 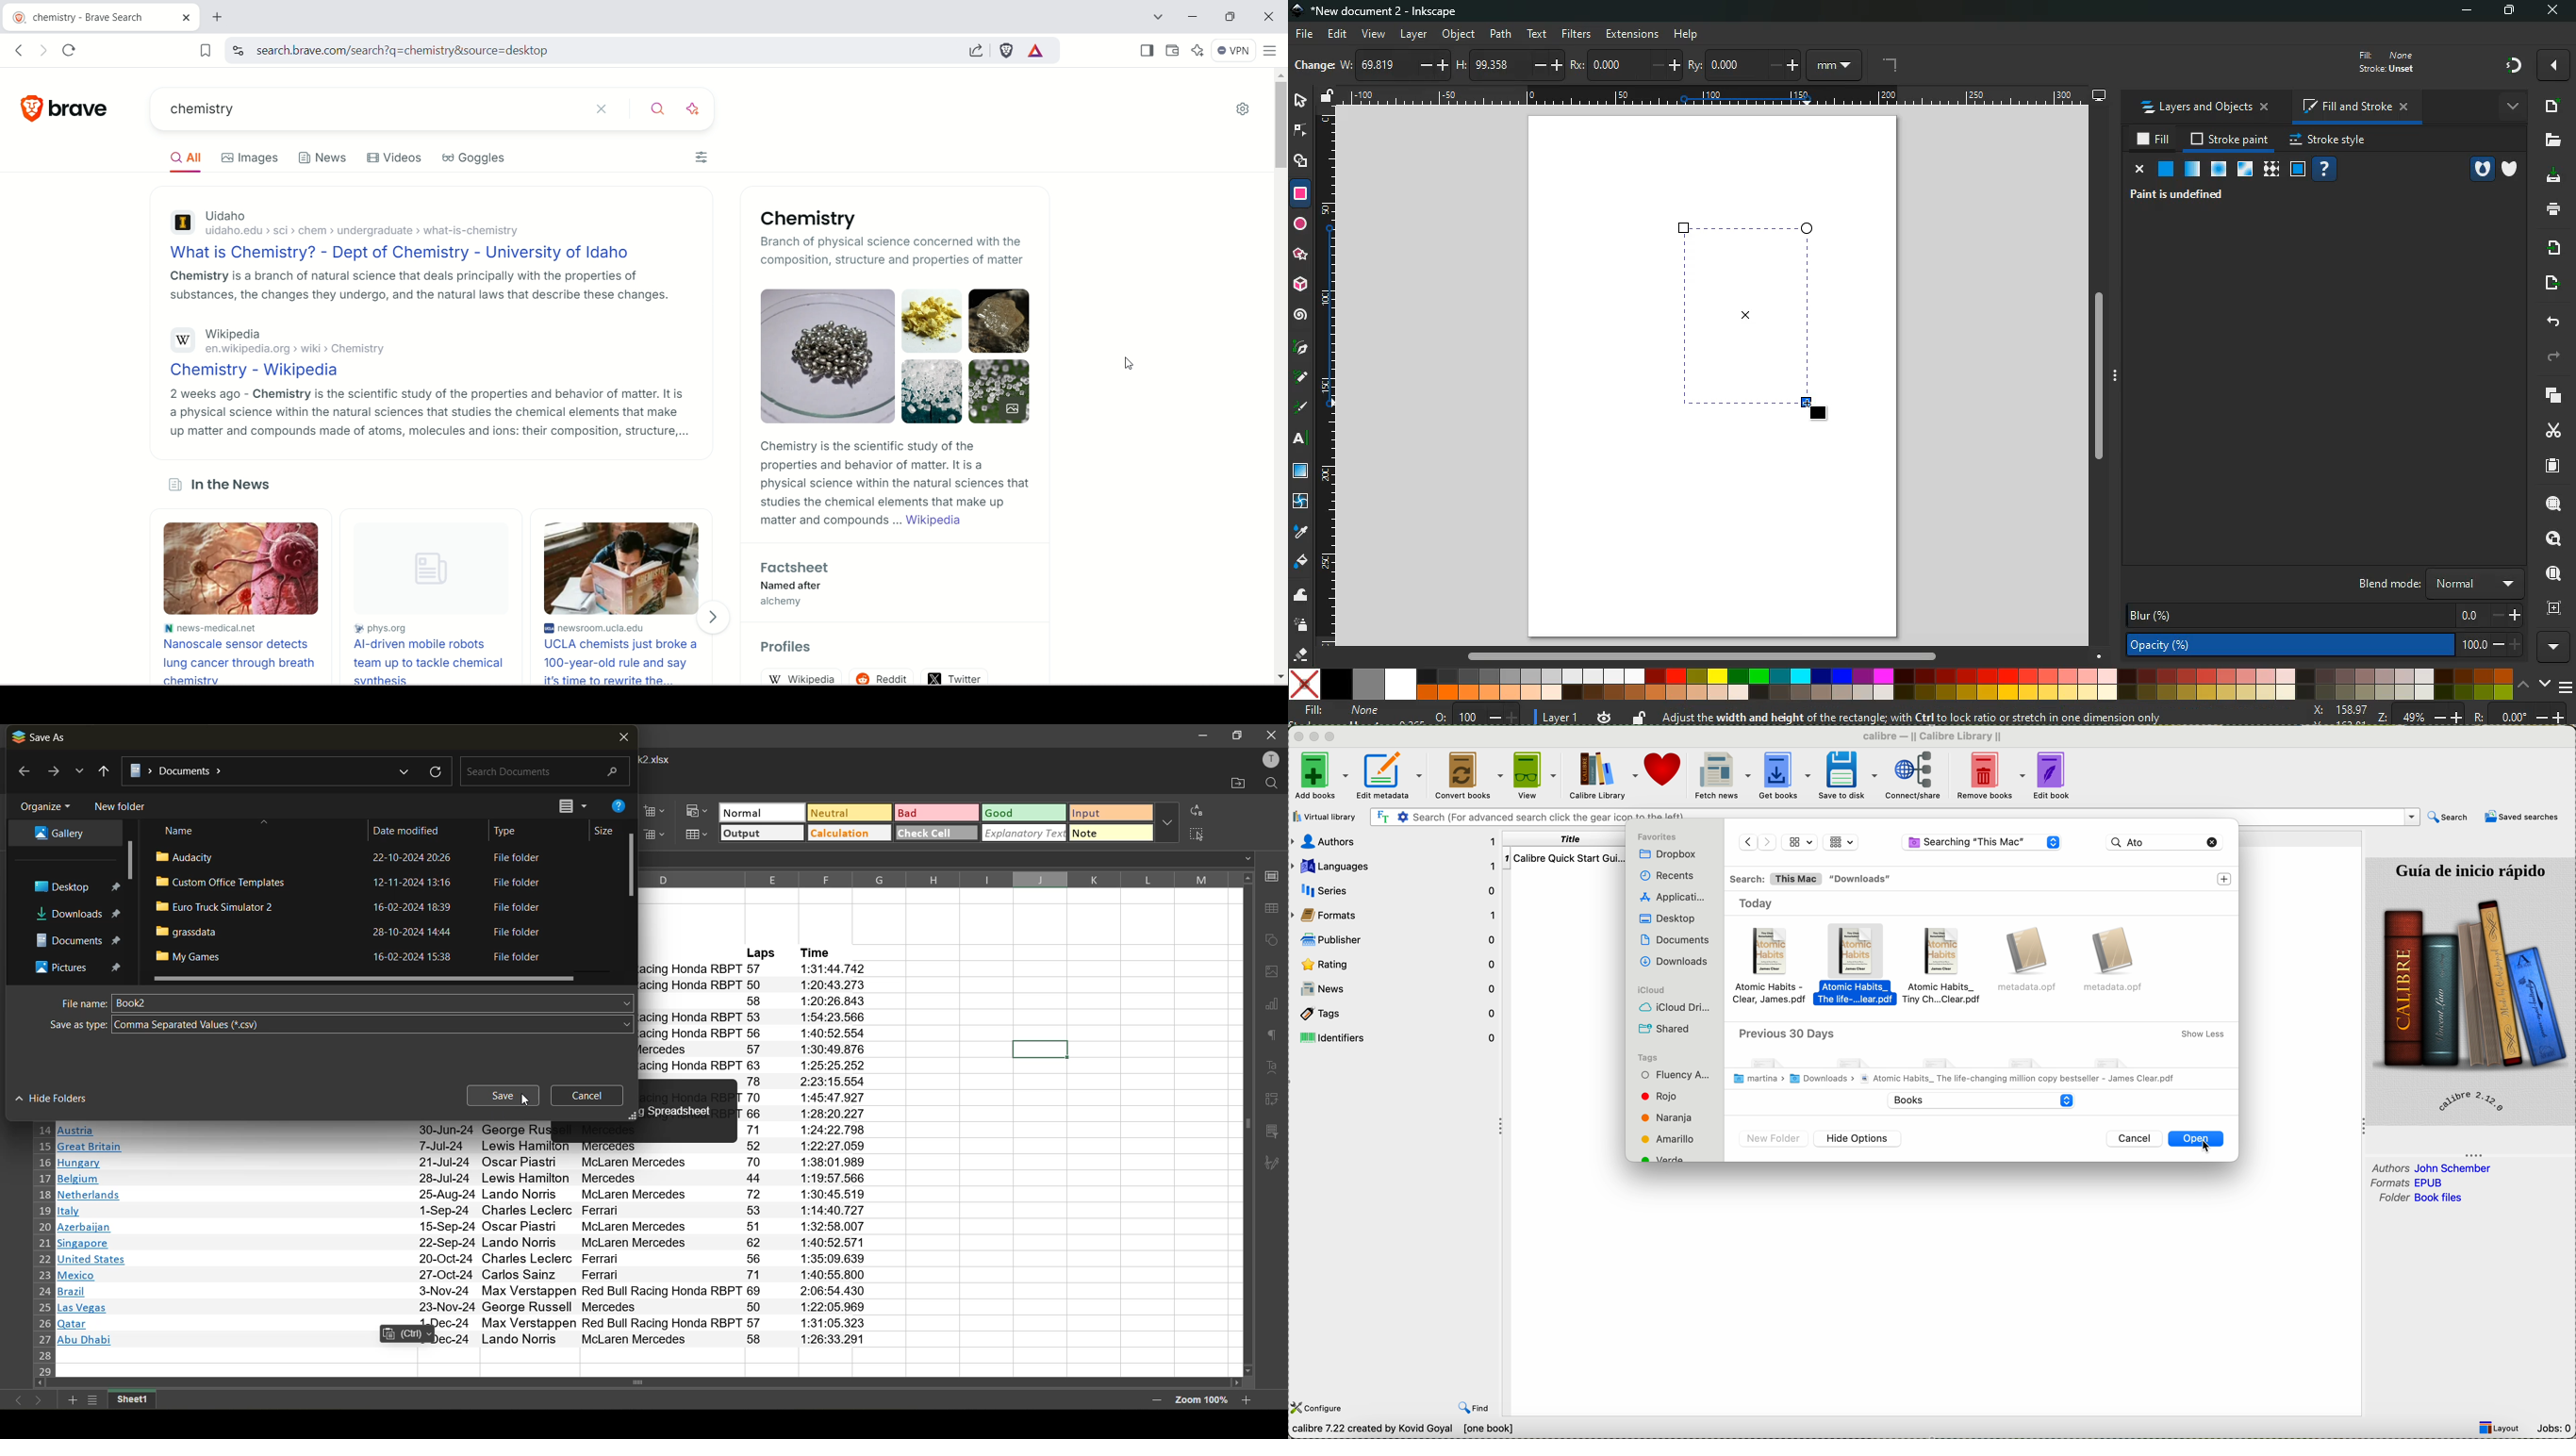 What do you see at coordinates (1396, 842) in the screenshot?
I see `authors` at bounding box center [1396, 842].